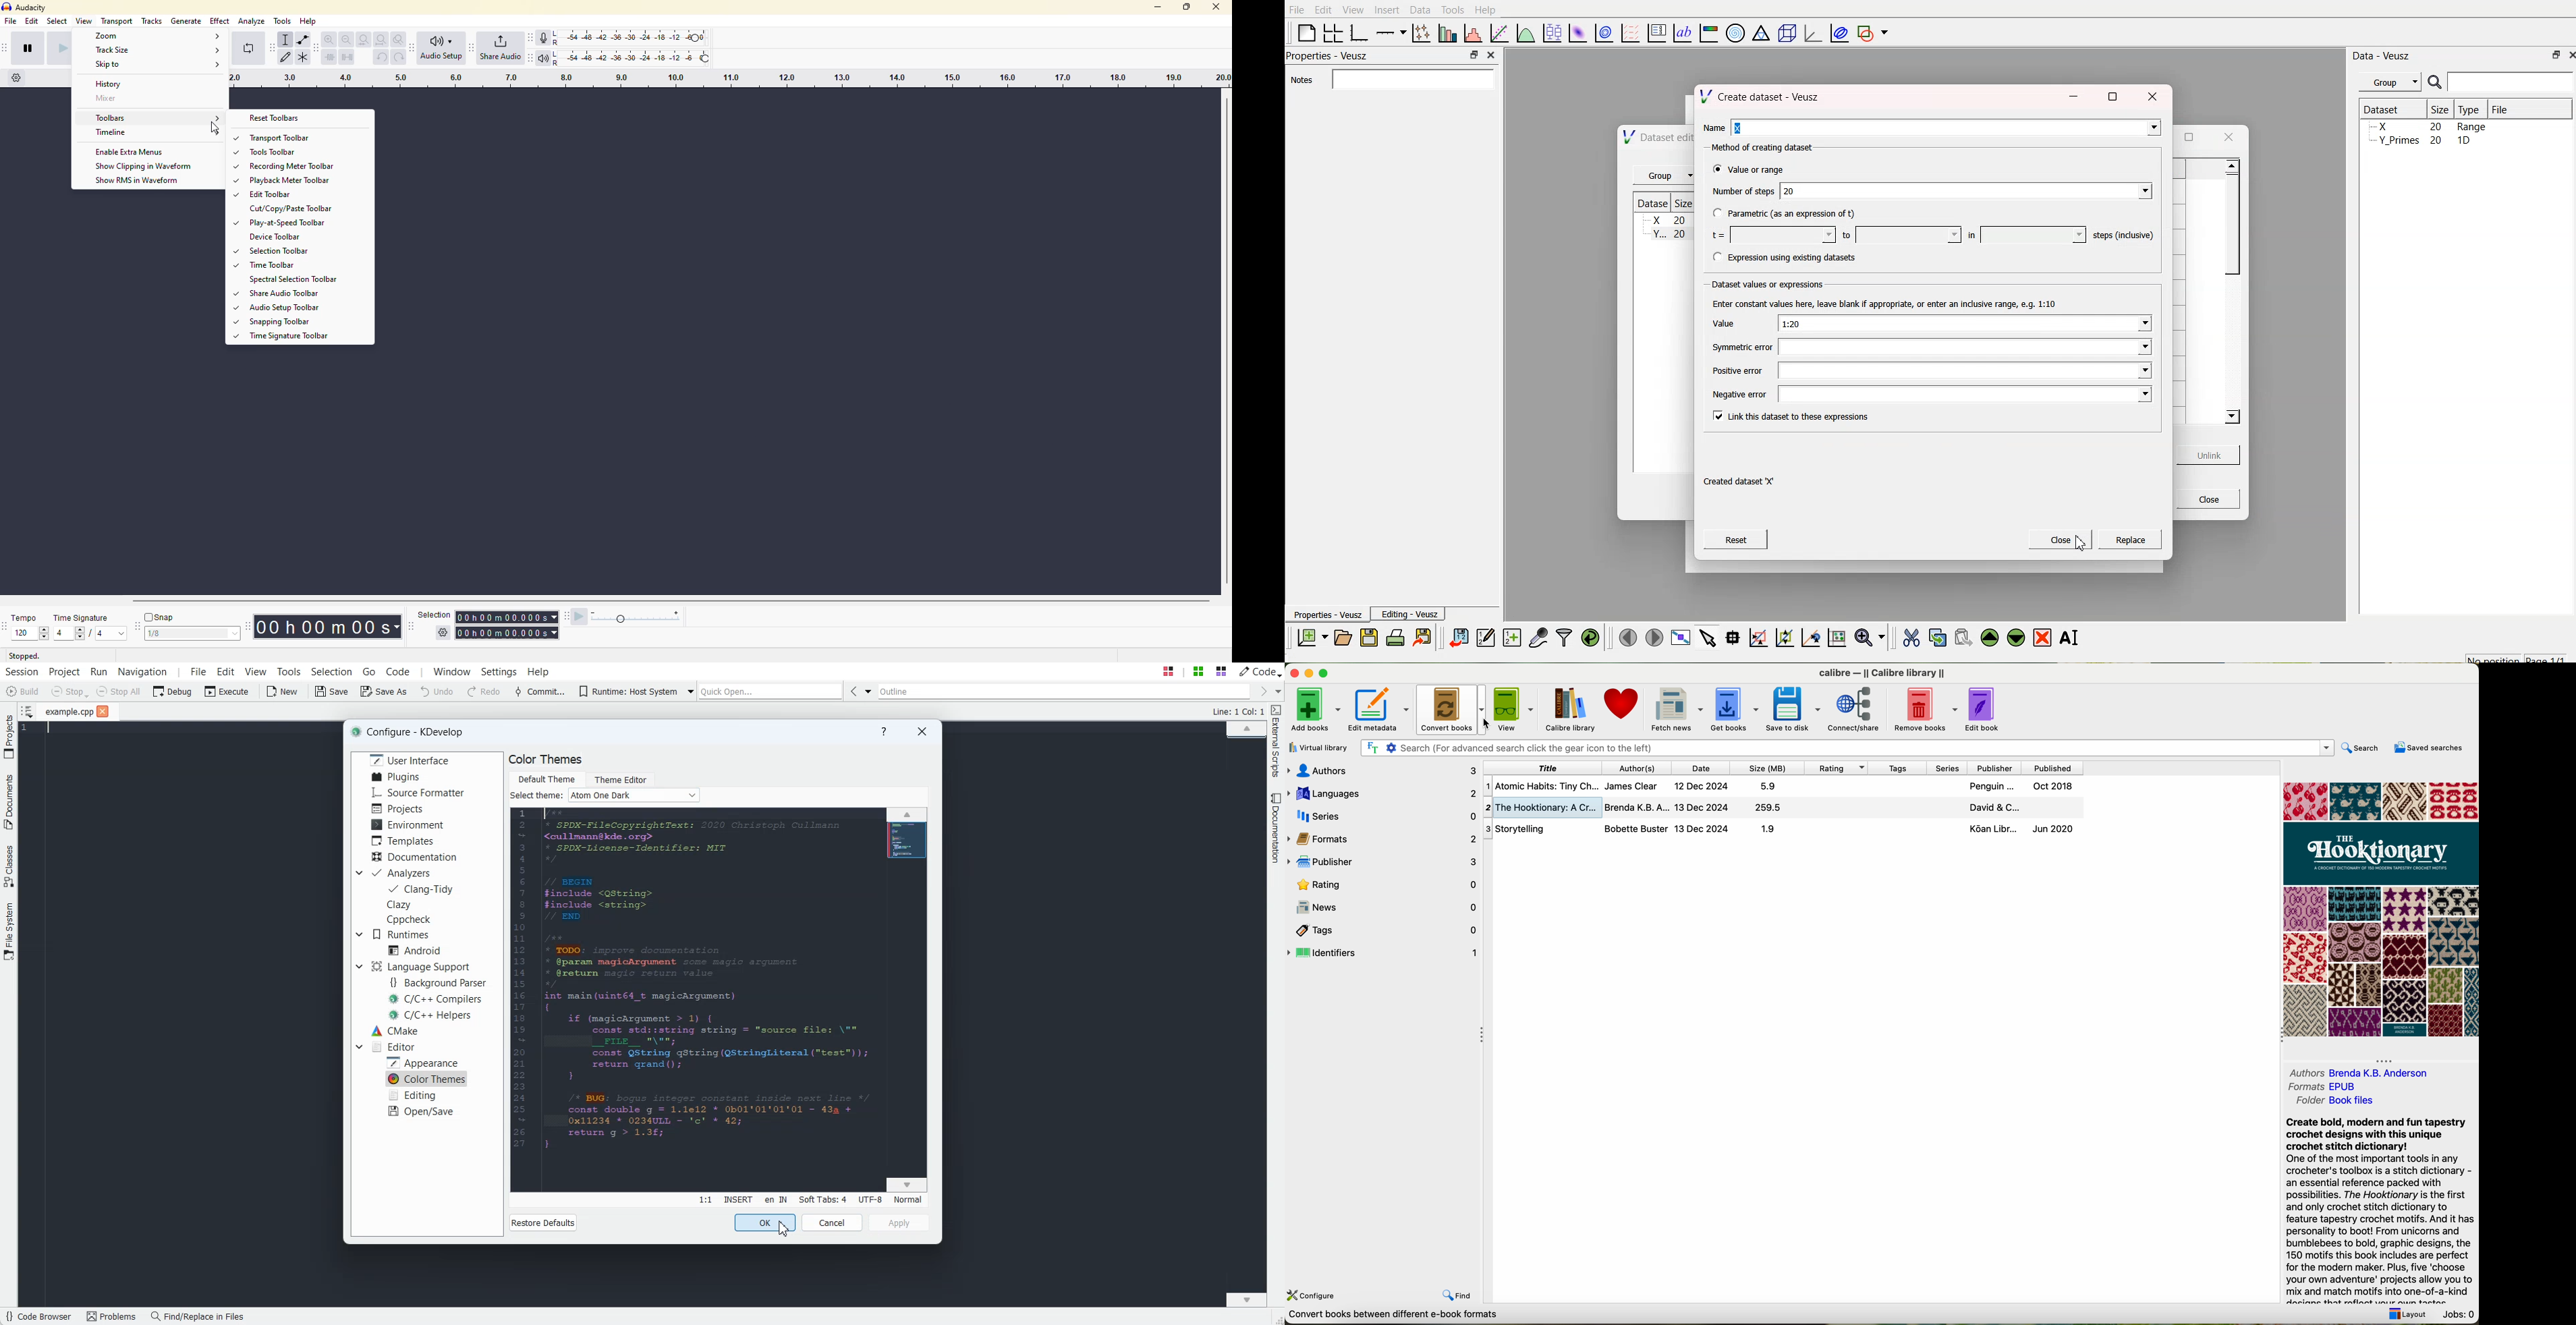 This screenshot has width=2576, height=1344. I want to click on layout, so click(2405, 1314).